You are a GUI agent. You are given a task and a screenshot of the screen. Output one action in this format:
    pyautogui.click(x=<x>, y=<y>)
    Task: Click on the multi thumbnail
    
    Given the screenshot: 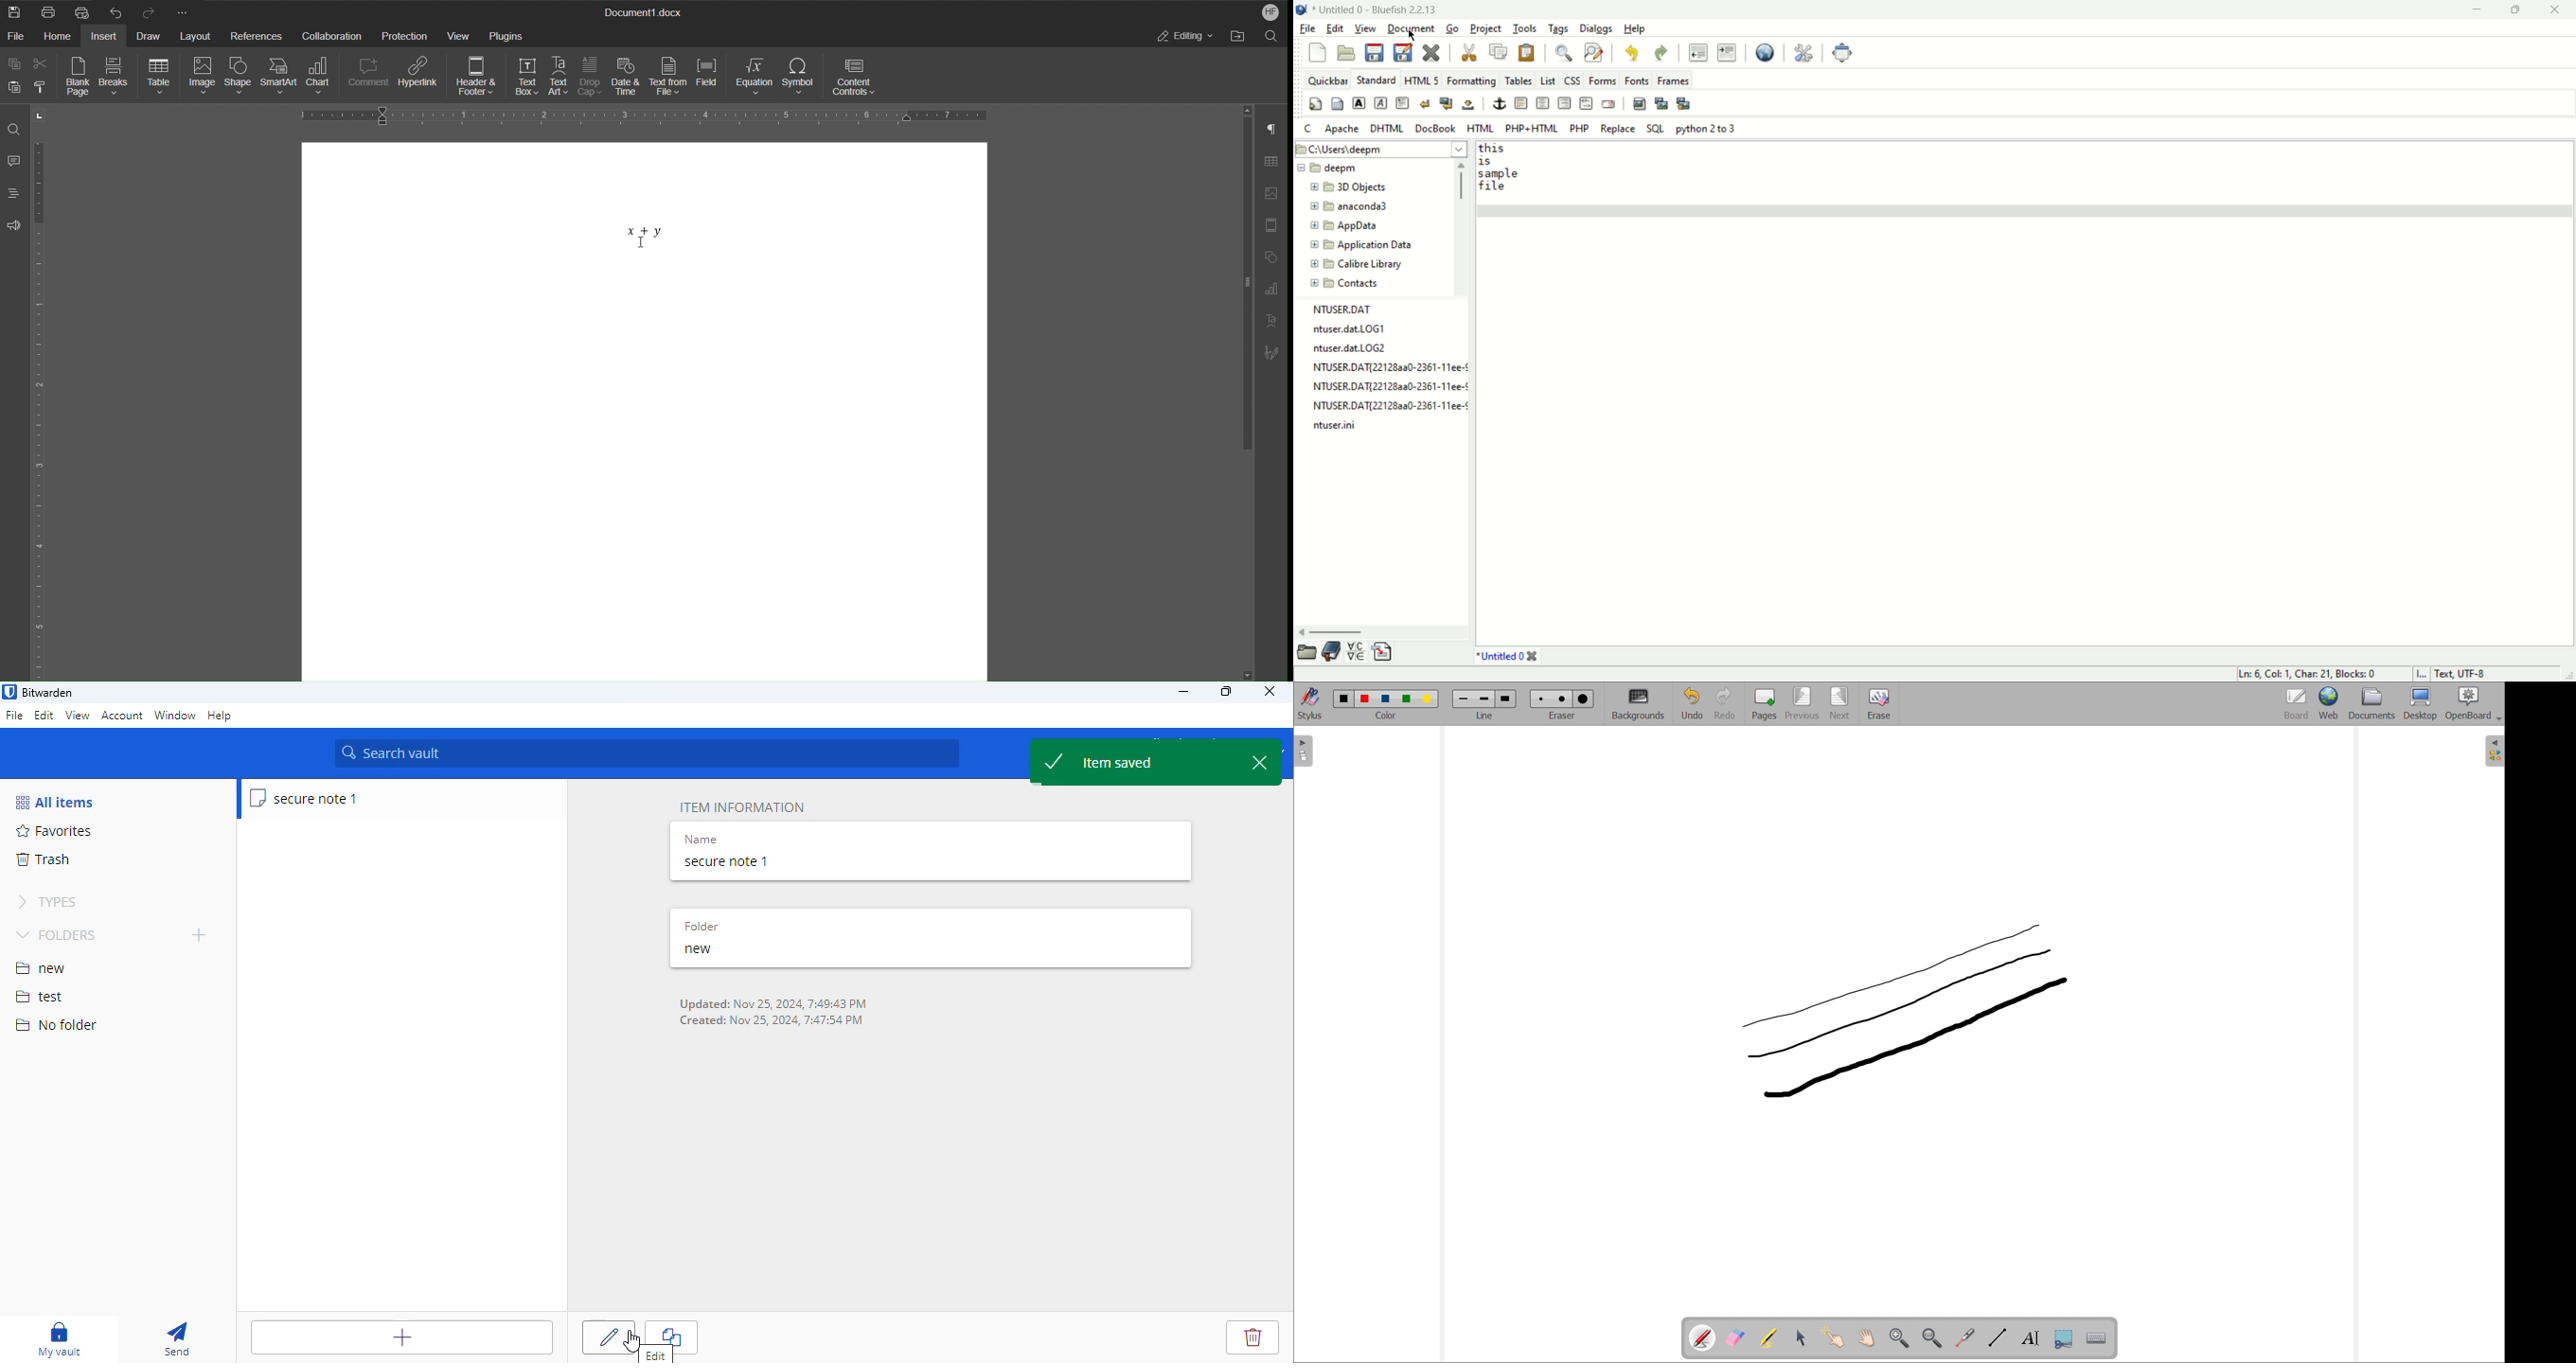 What is the action you would take?
    pyautogui.click(x=1683, y=103)
    